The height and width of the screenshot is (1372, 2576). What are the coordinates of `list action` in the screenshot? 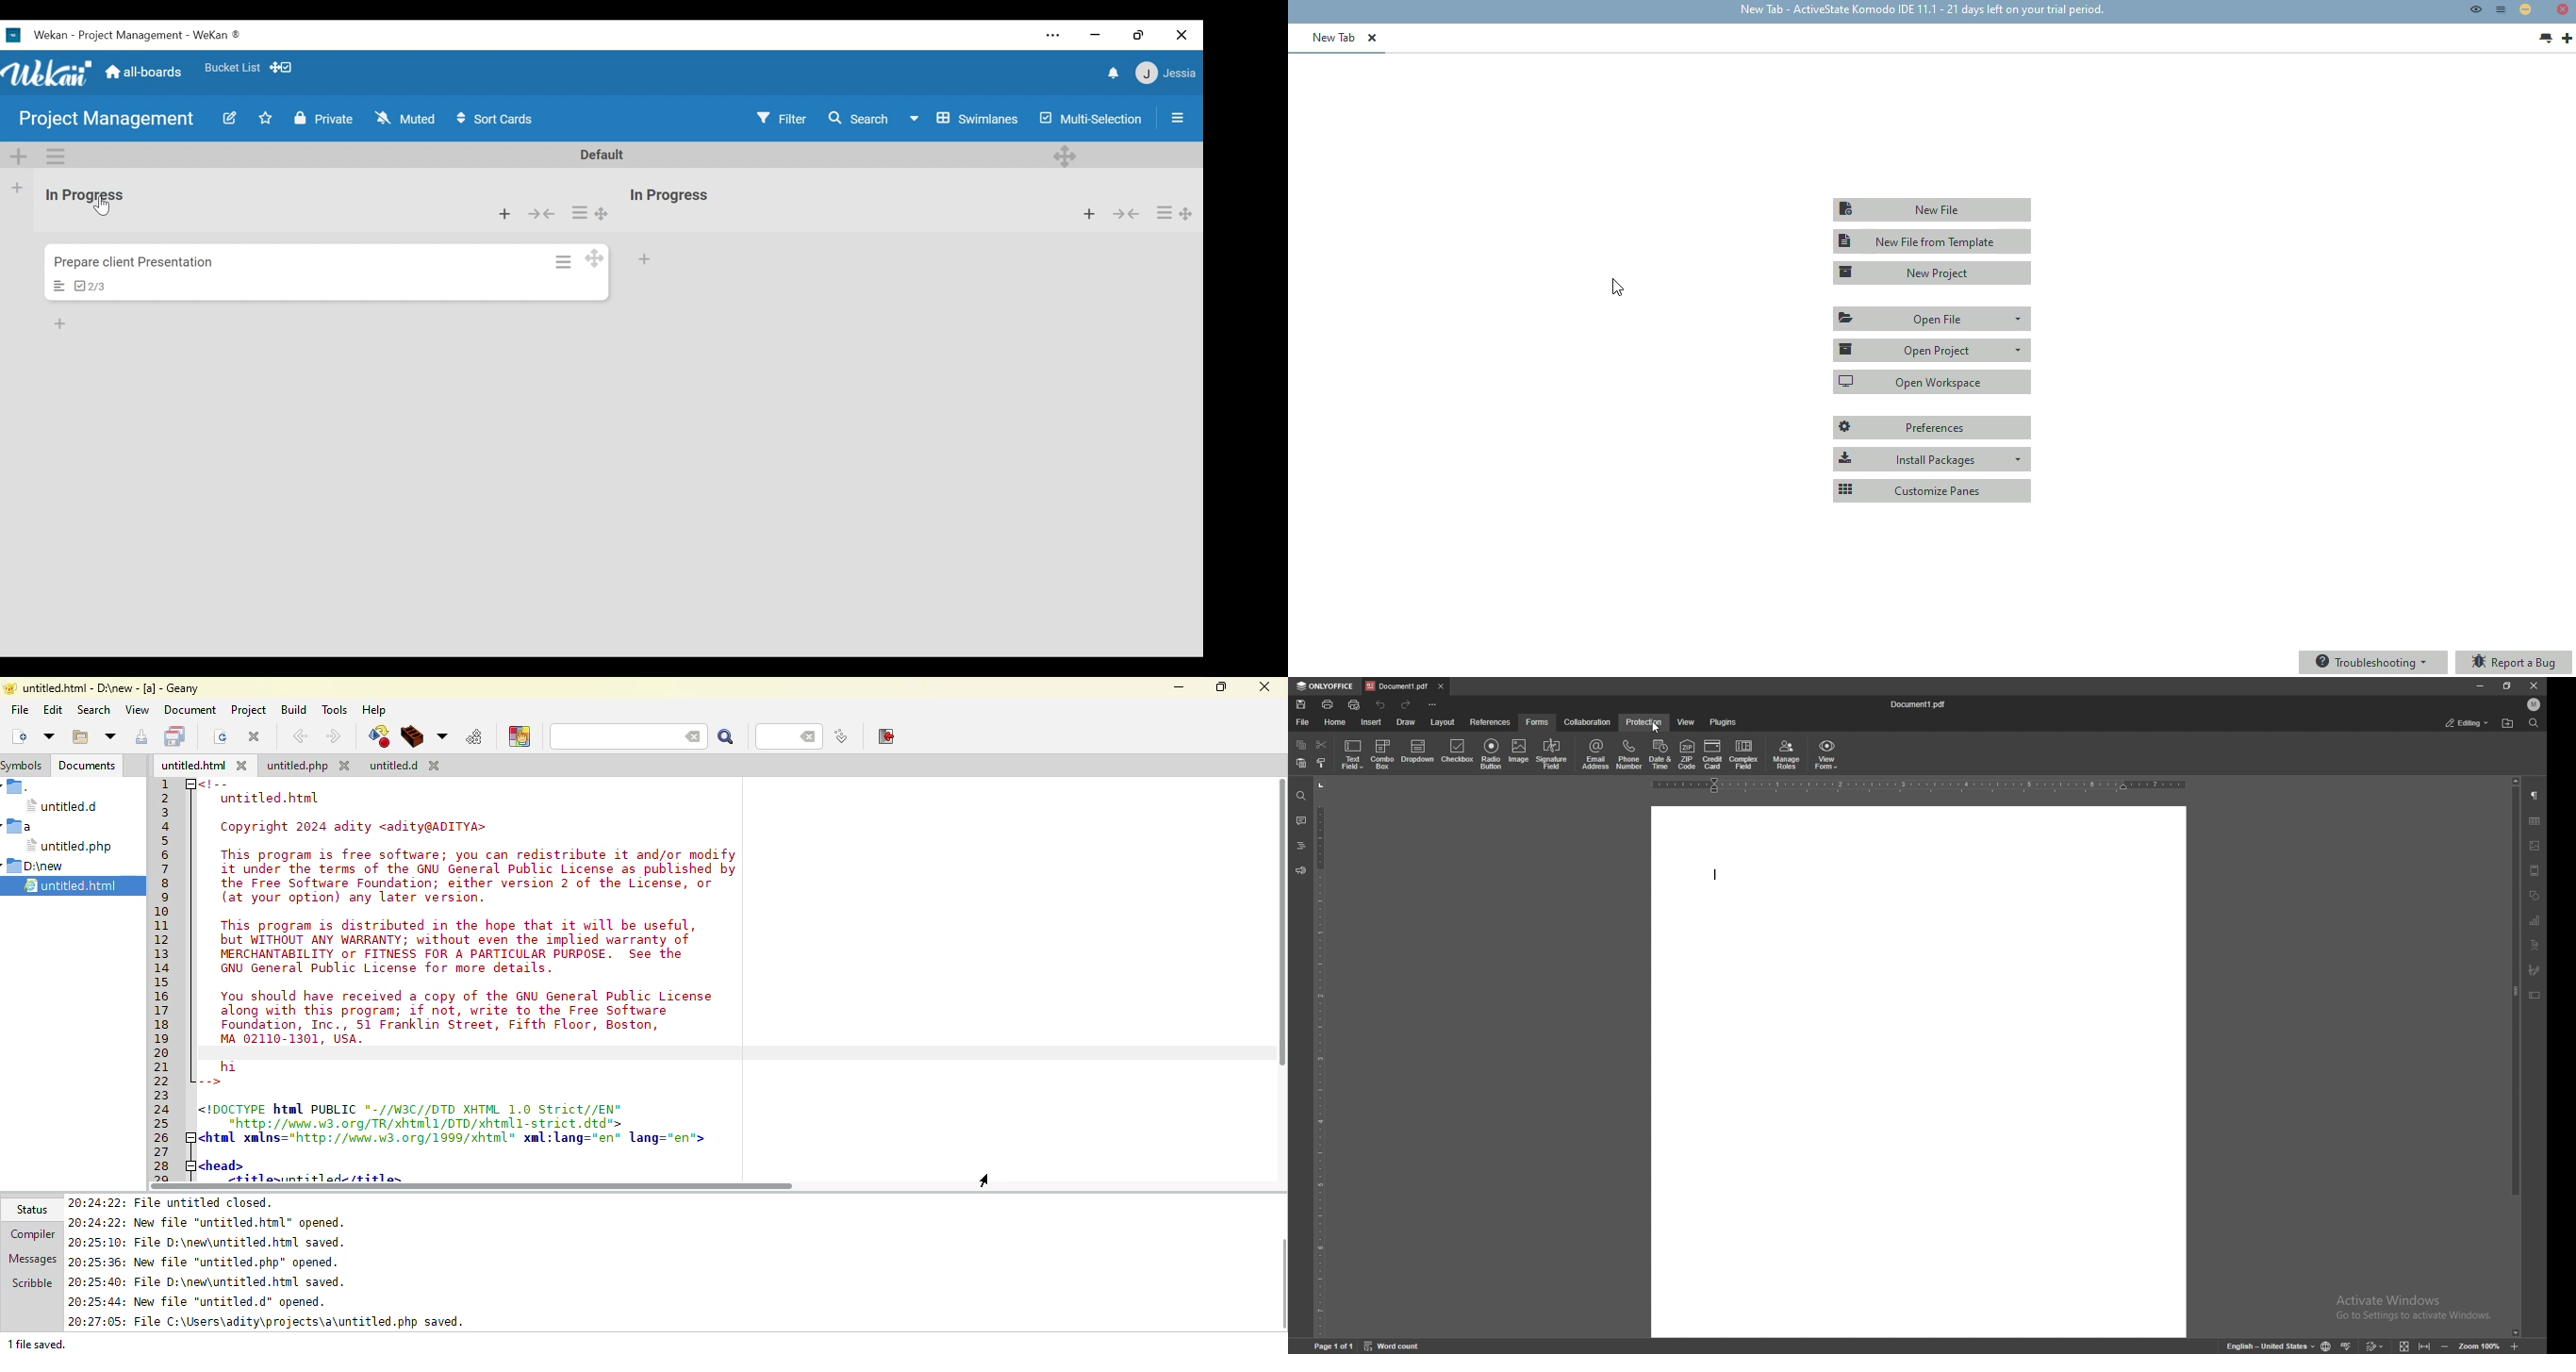 It's located at (582, 213).